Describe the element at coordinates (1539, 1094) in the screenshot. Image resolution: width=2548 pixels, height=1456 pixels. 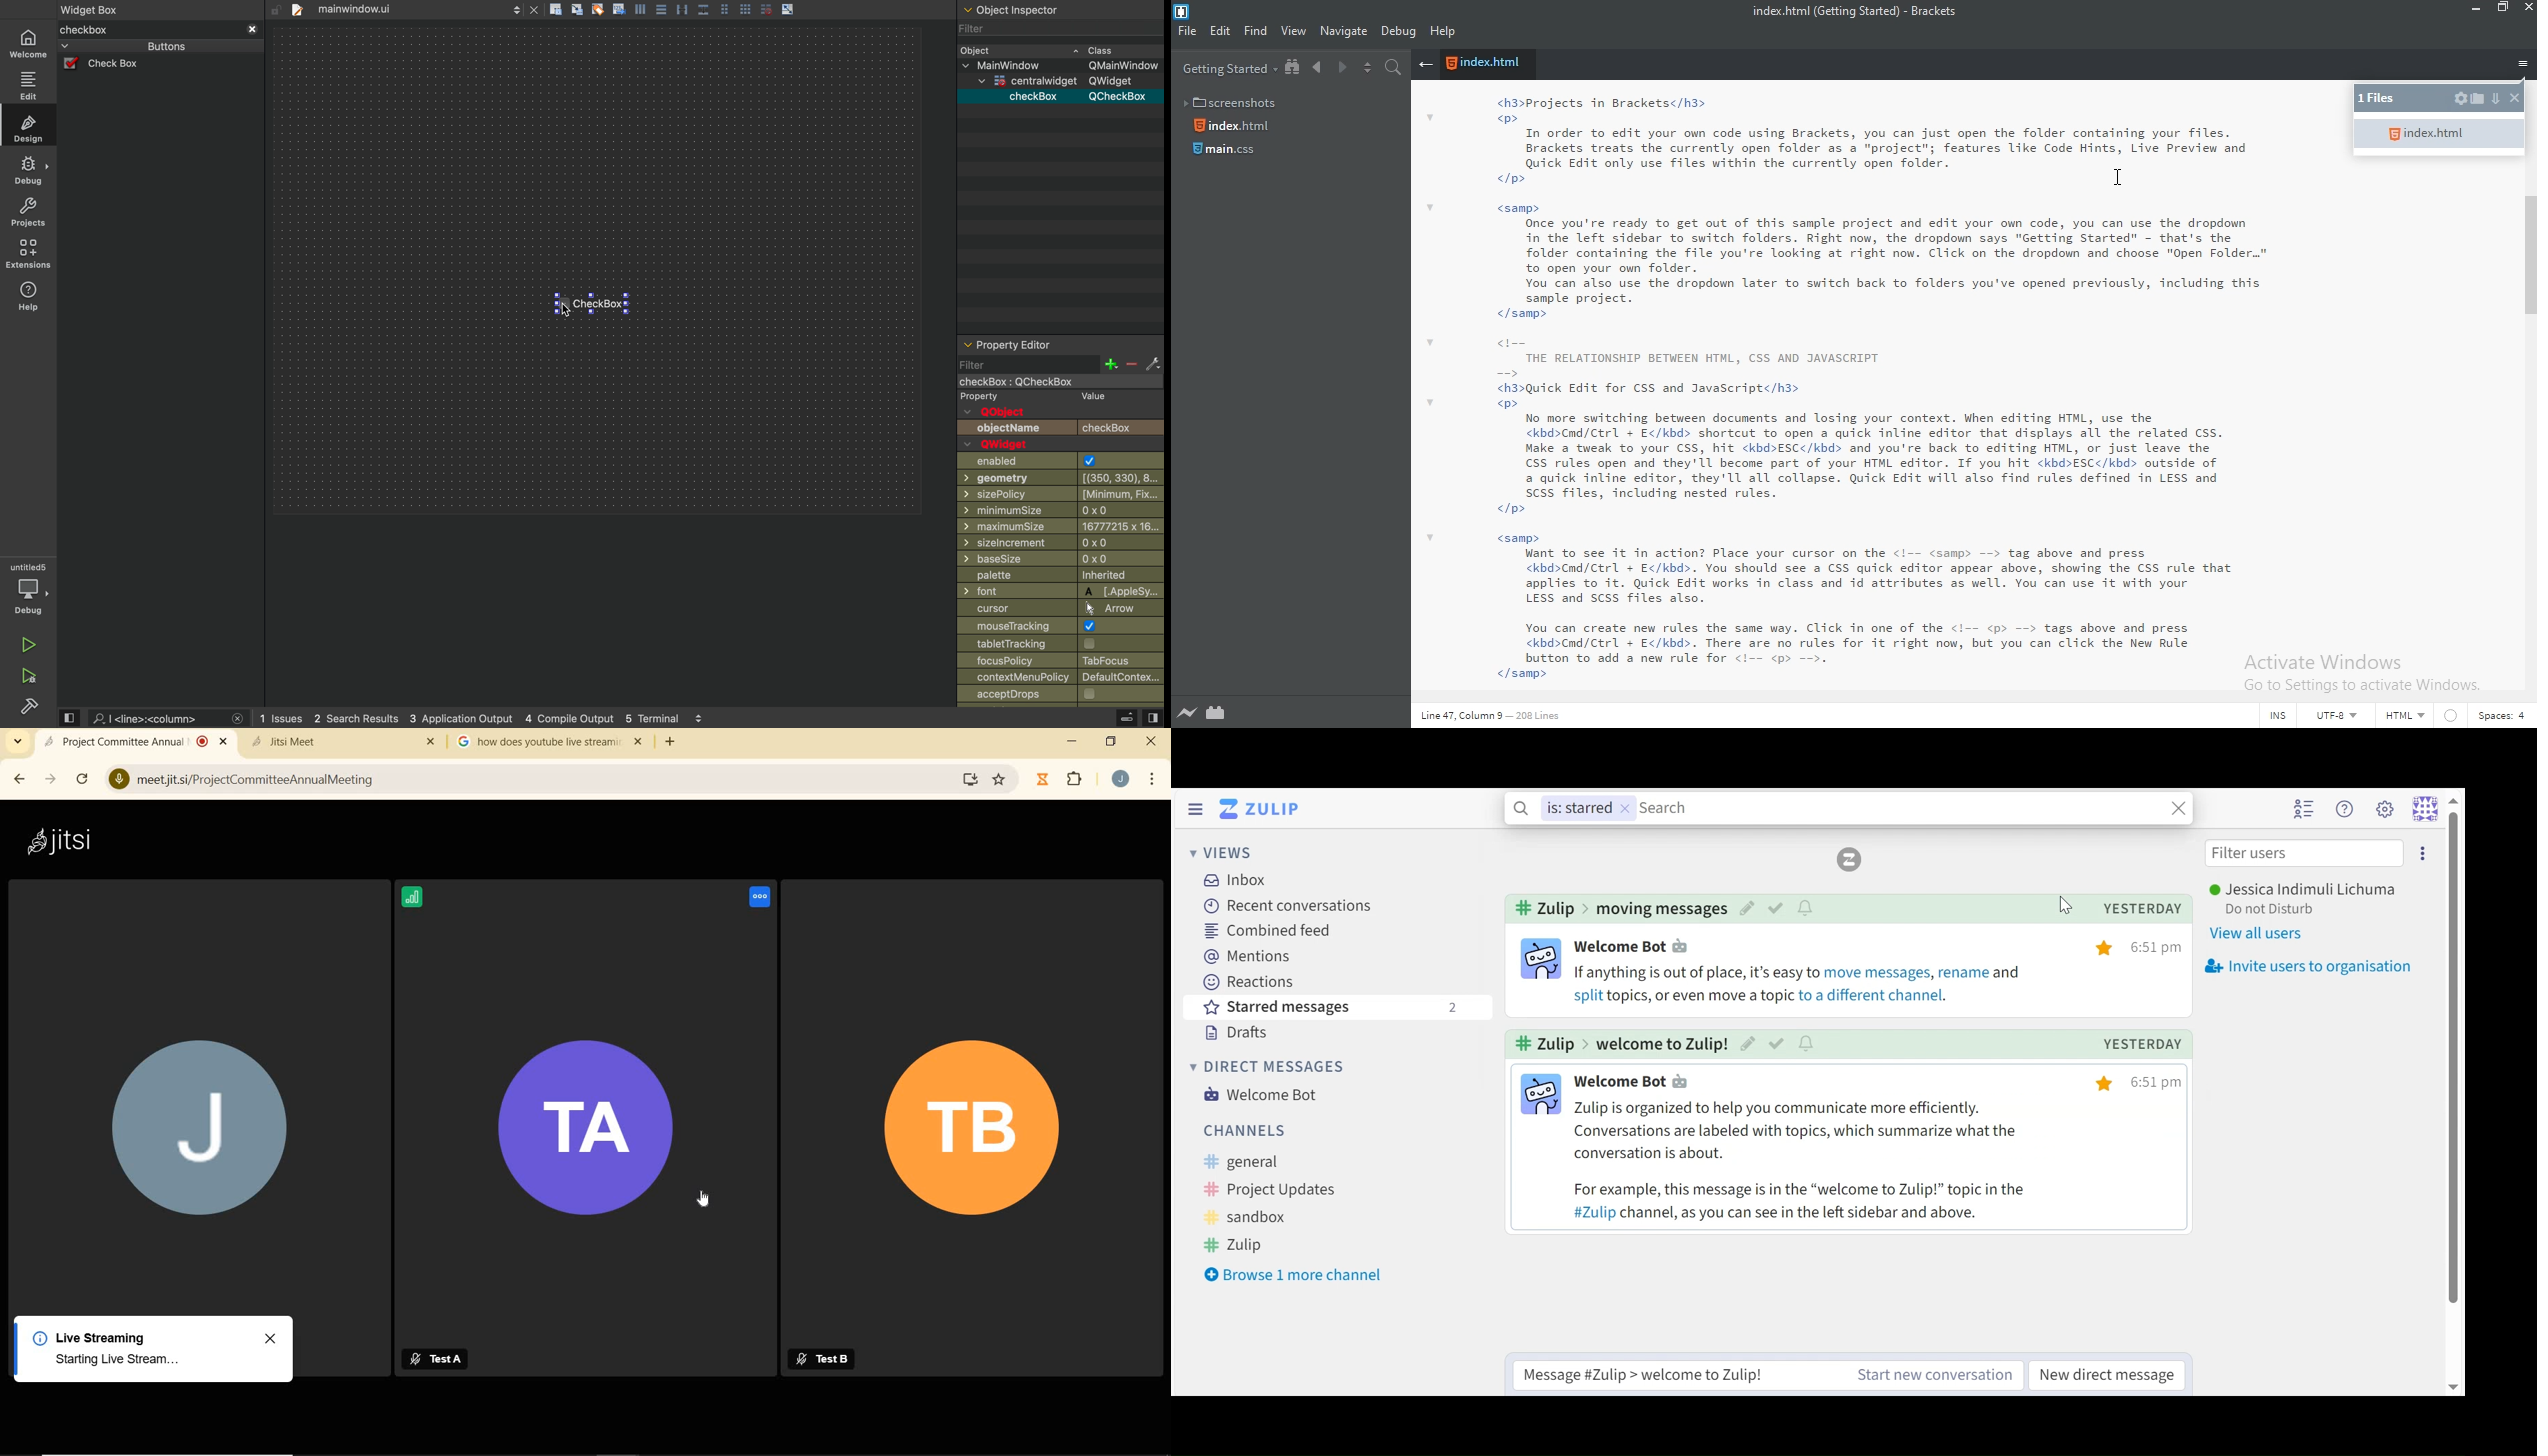
I see `user info` at that location.